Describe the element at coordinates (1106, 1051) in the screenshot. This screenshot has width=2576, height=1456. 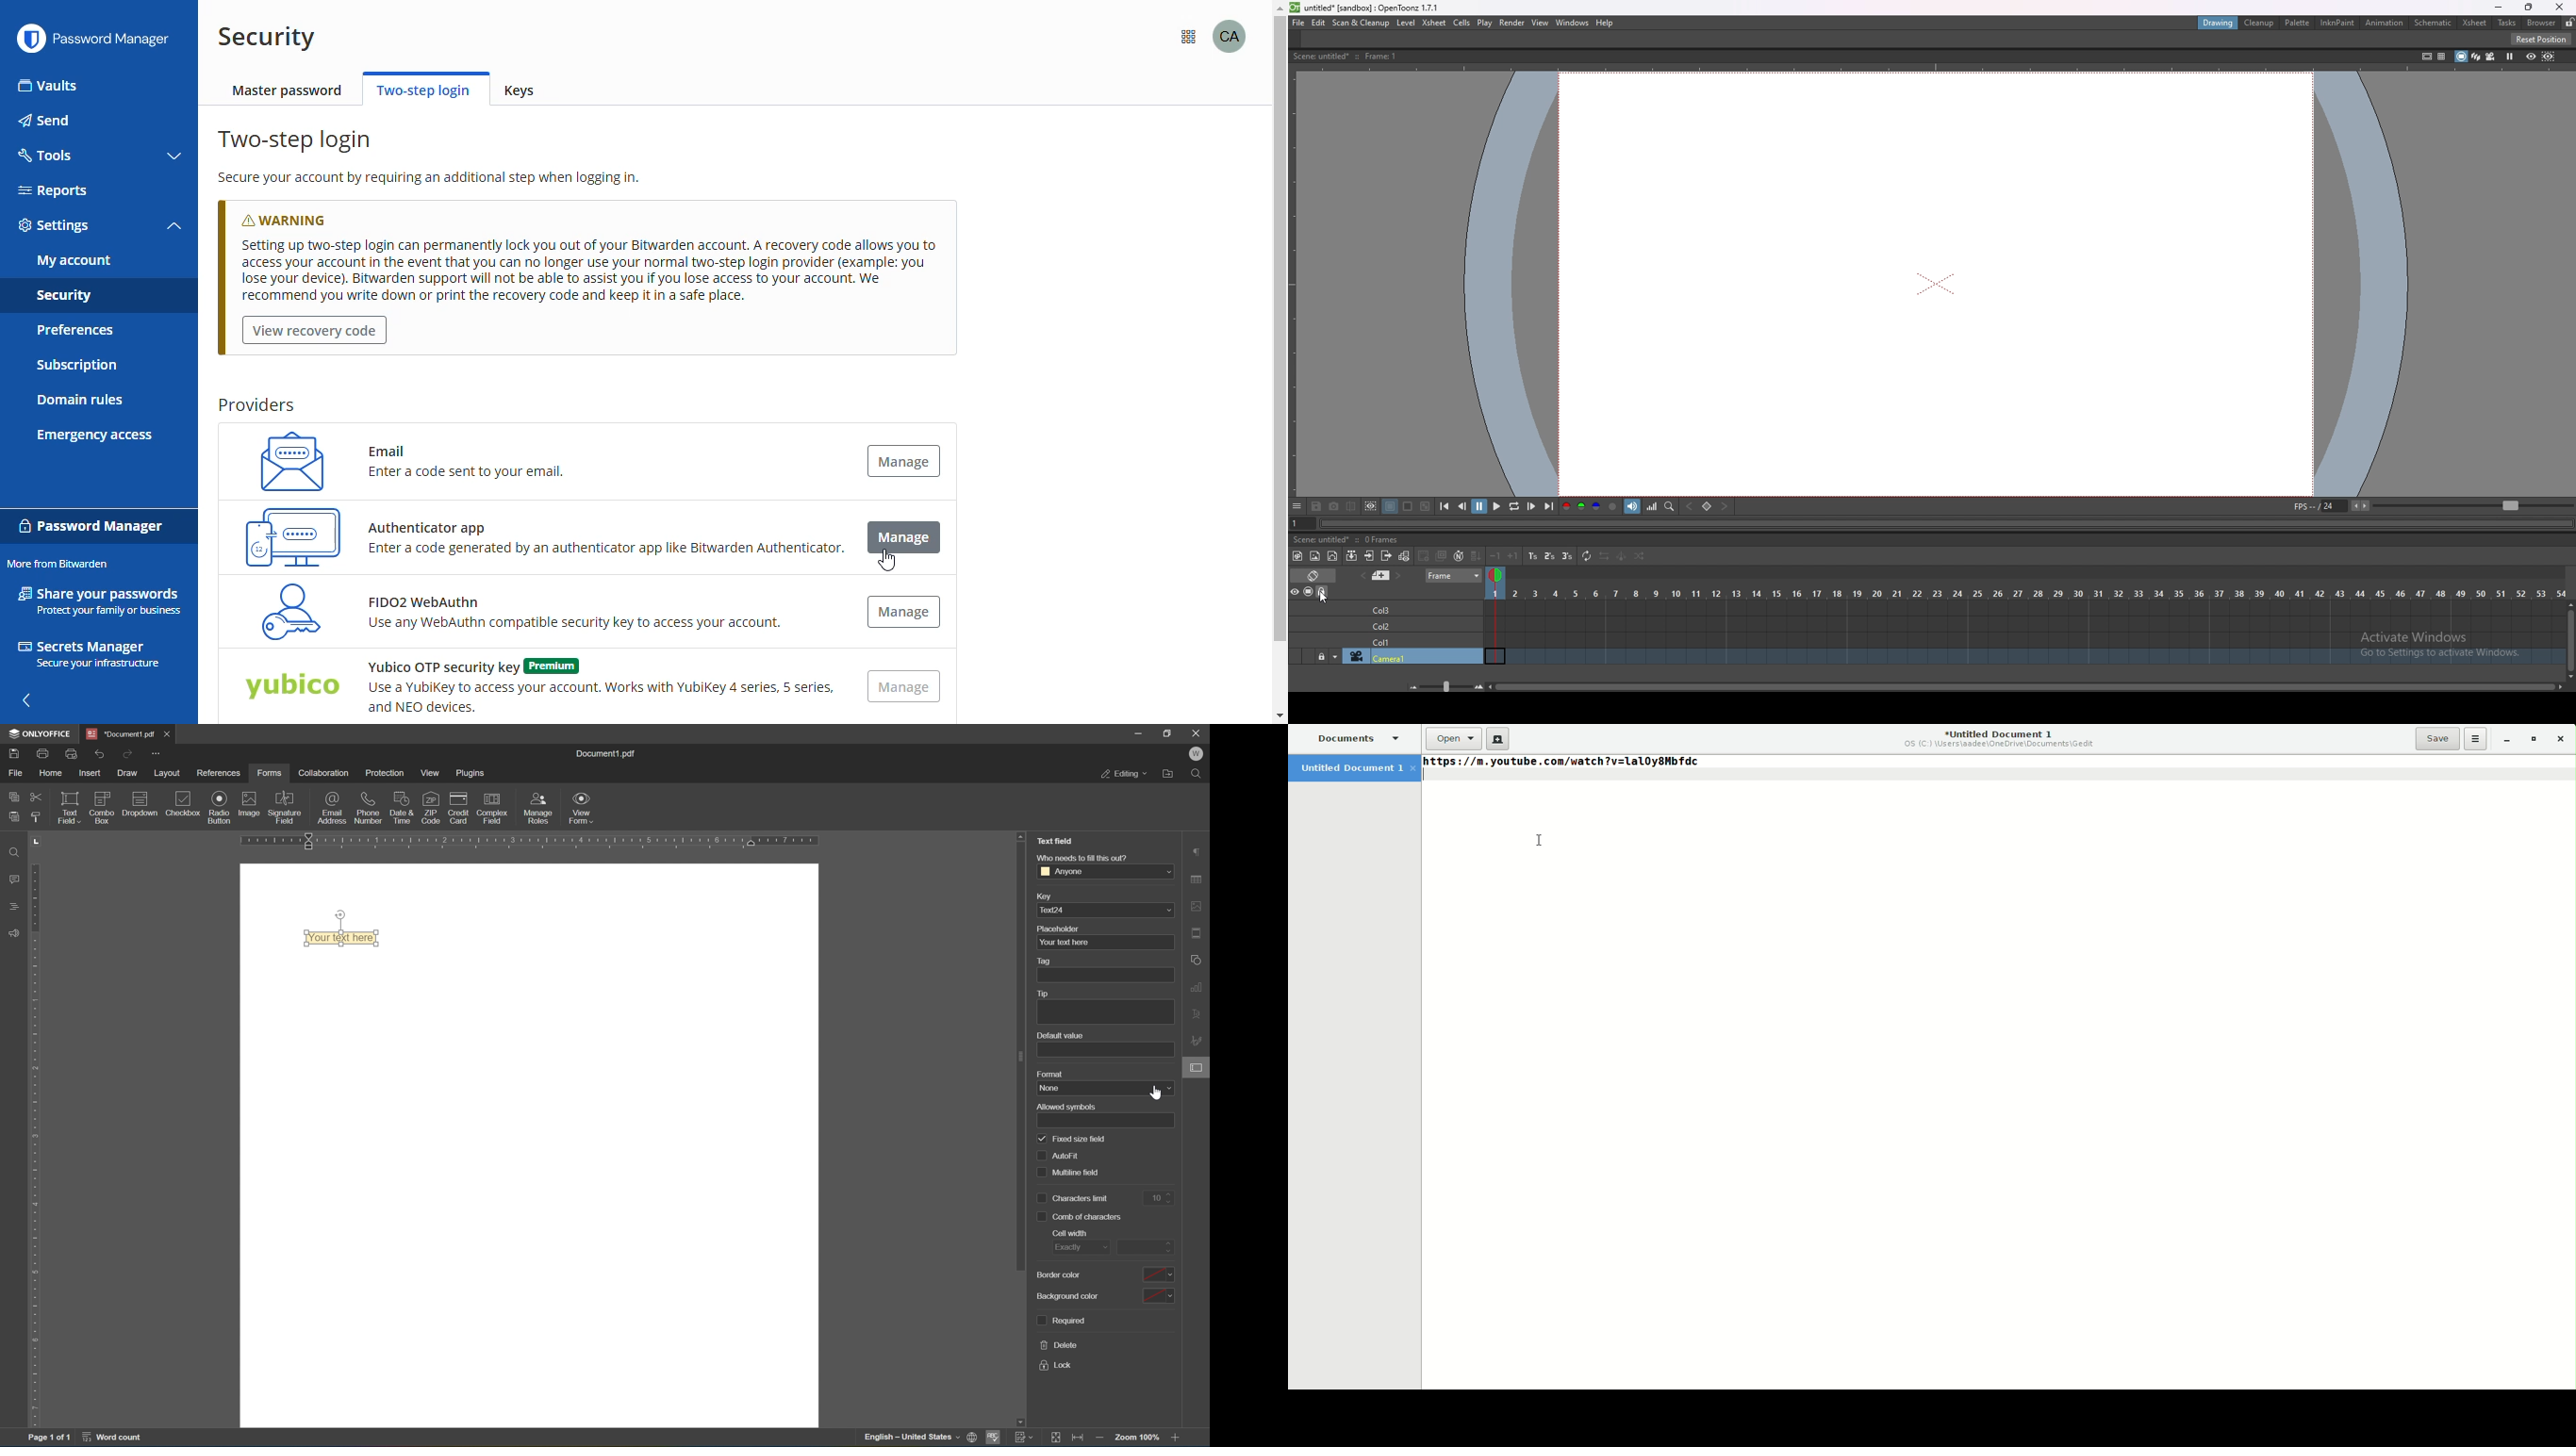
I see `add default value` at that location.